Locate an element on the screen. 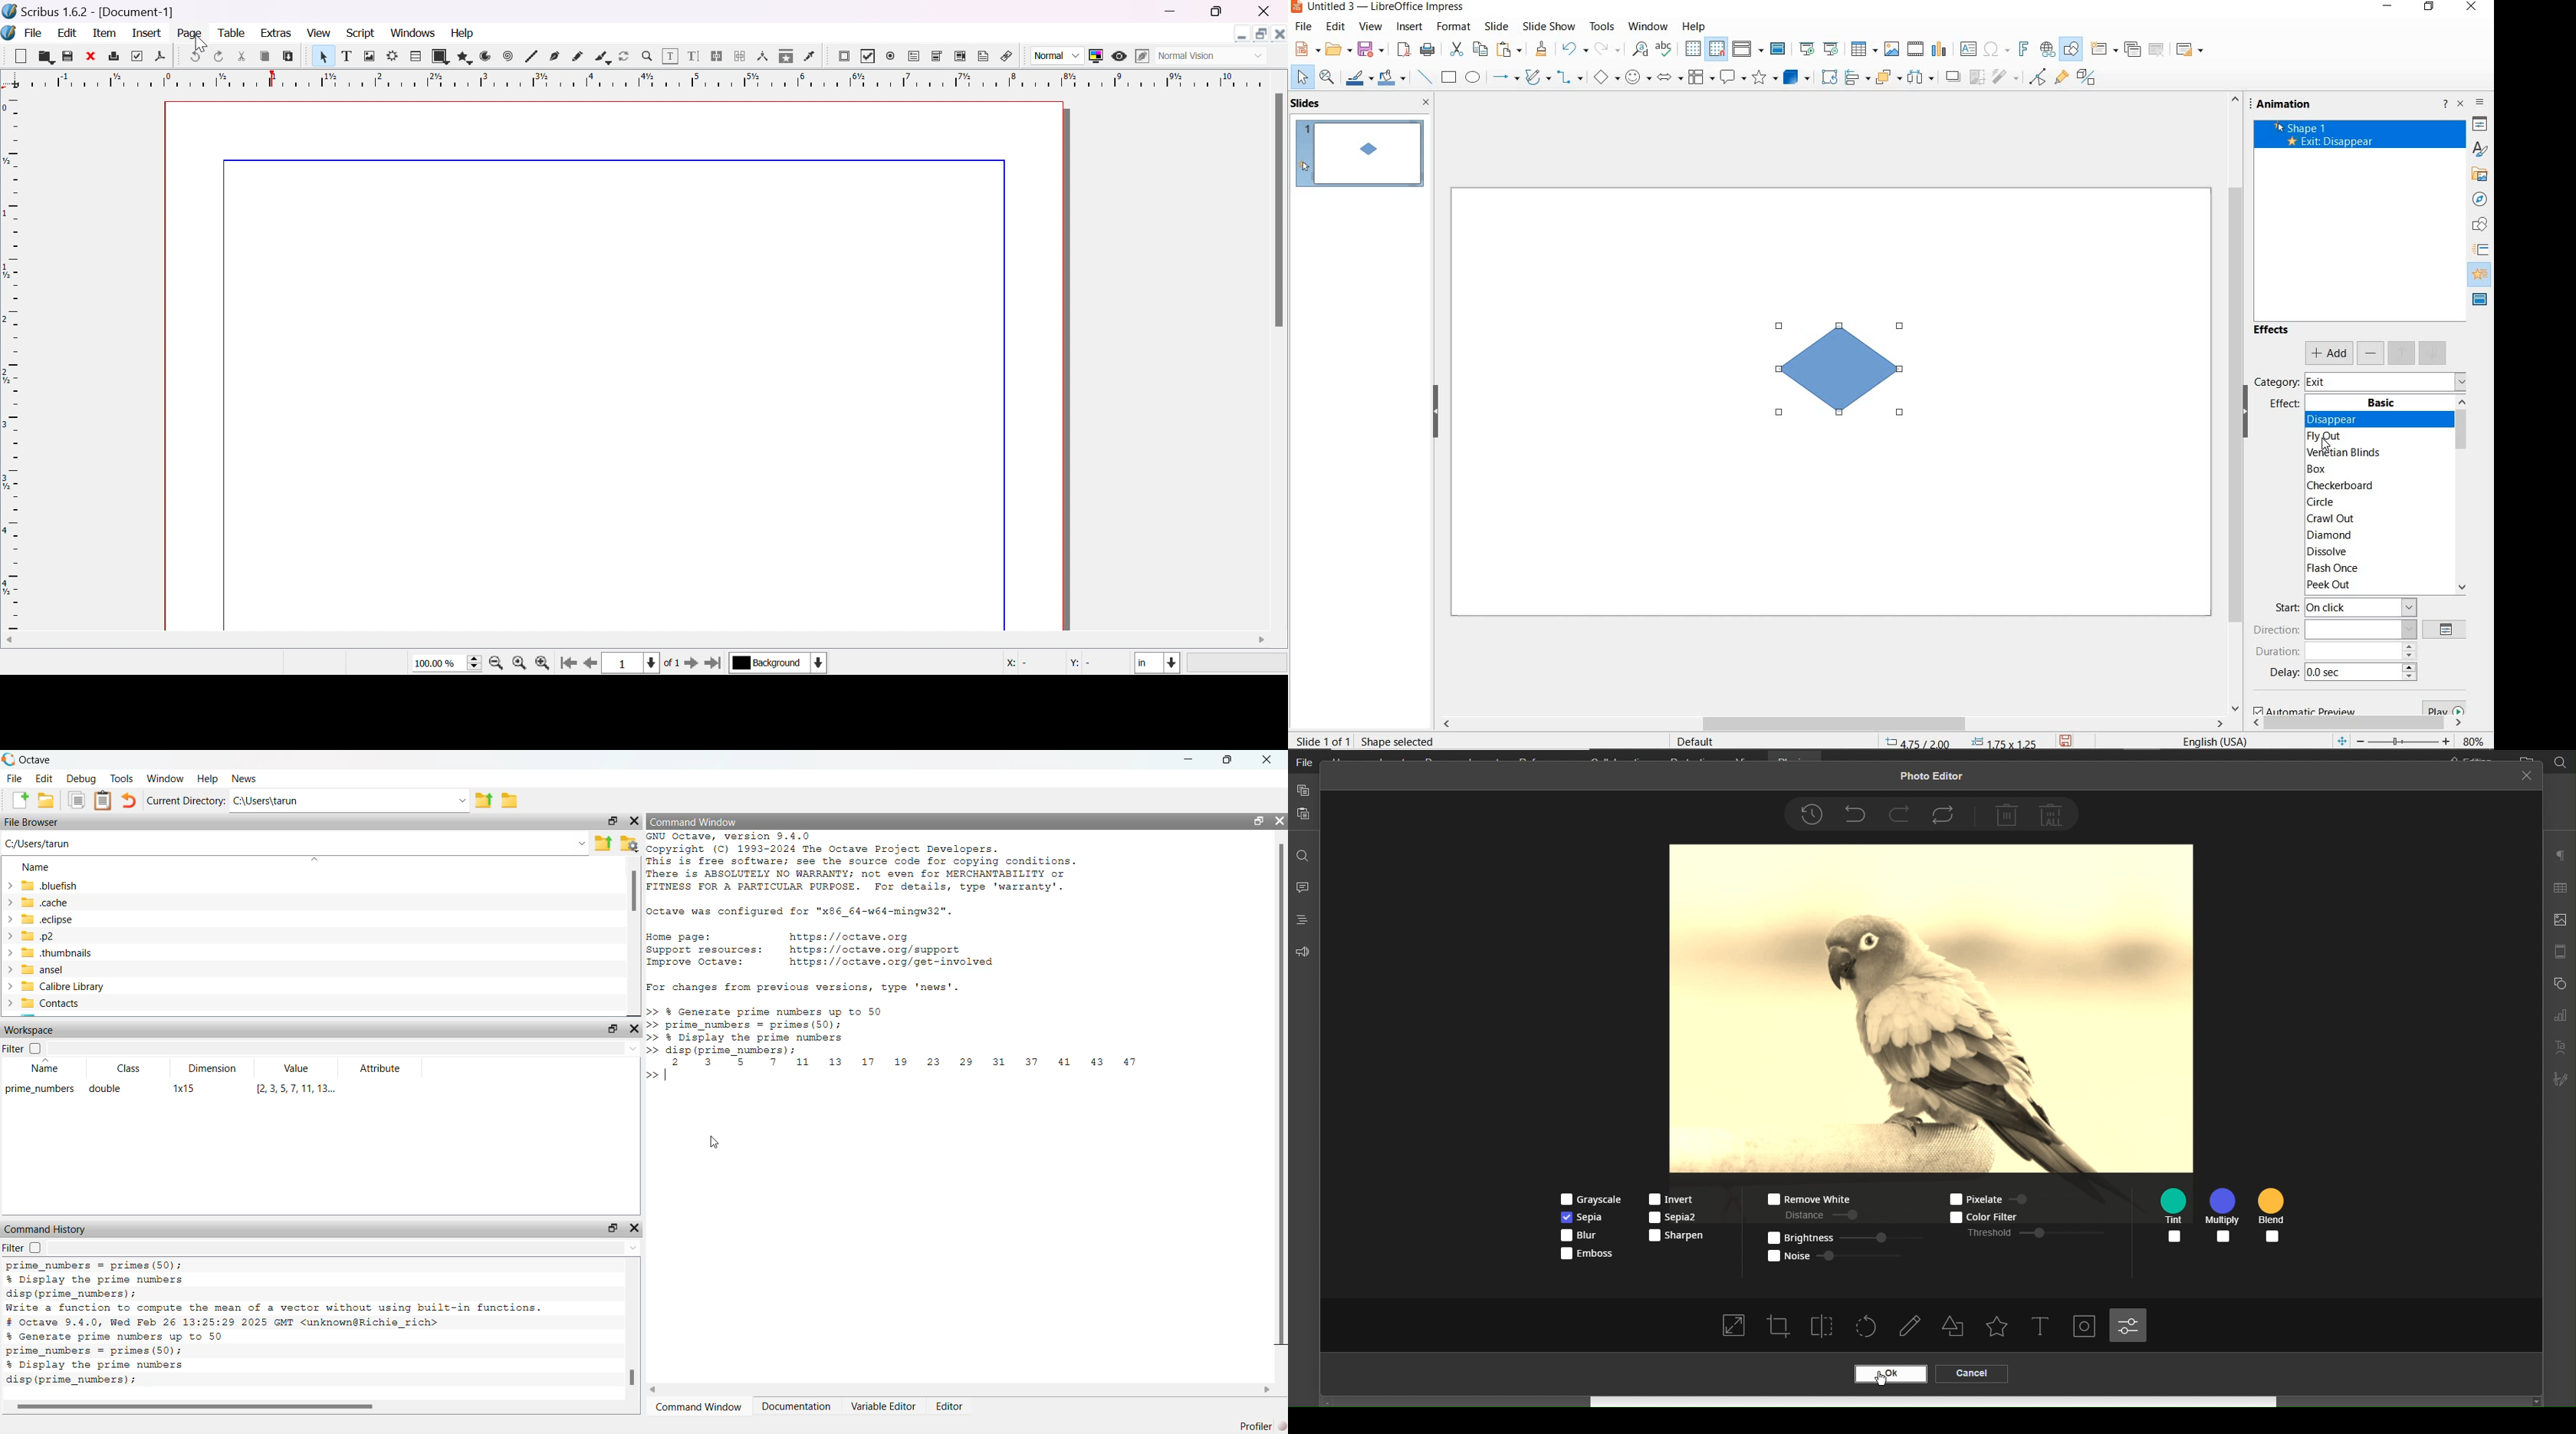 The width and height of the screenshot is (2576, 1456). calligraphic line is located at coordinates (603, 57).